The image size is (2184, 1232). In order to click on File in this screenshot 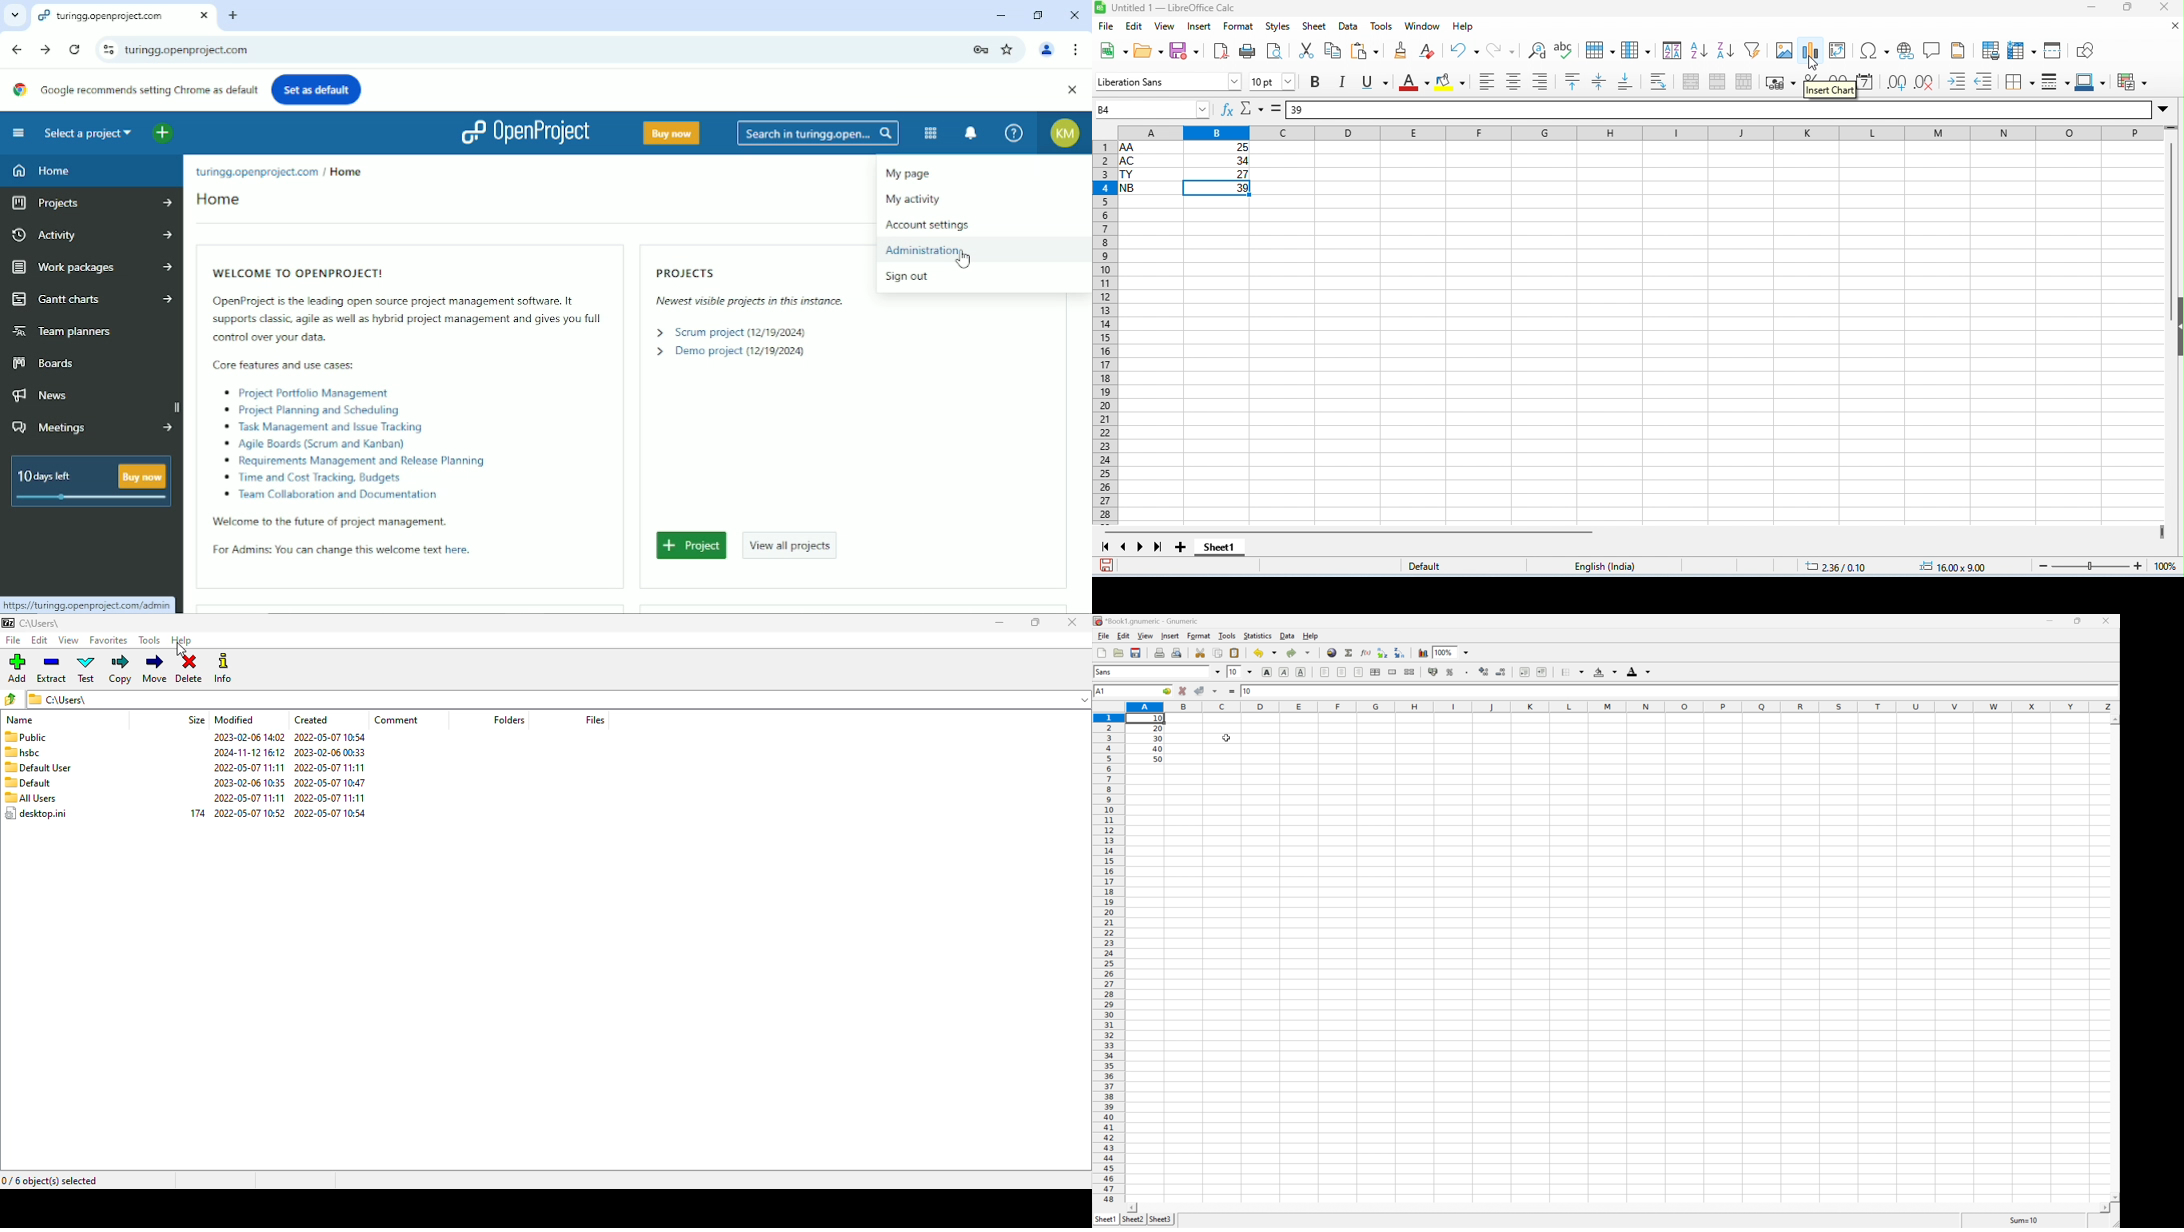, I will do `click(1101, 651)`.